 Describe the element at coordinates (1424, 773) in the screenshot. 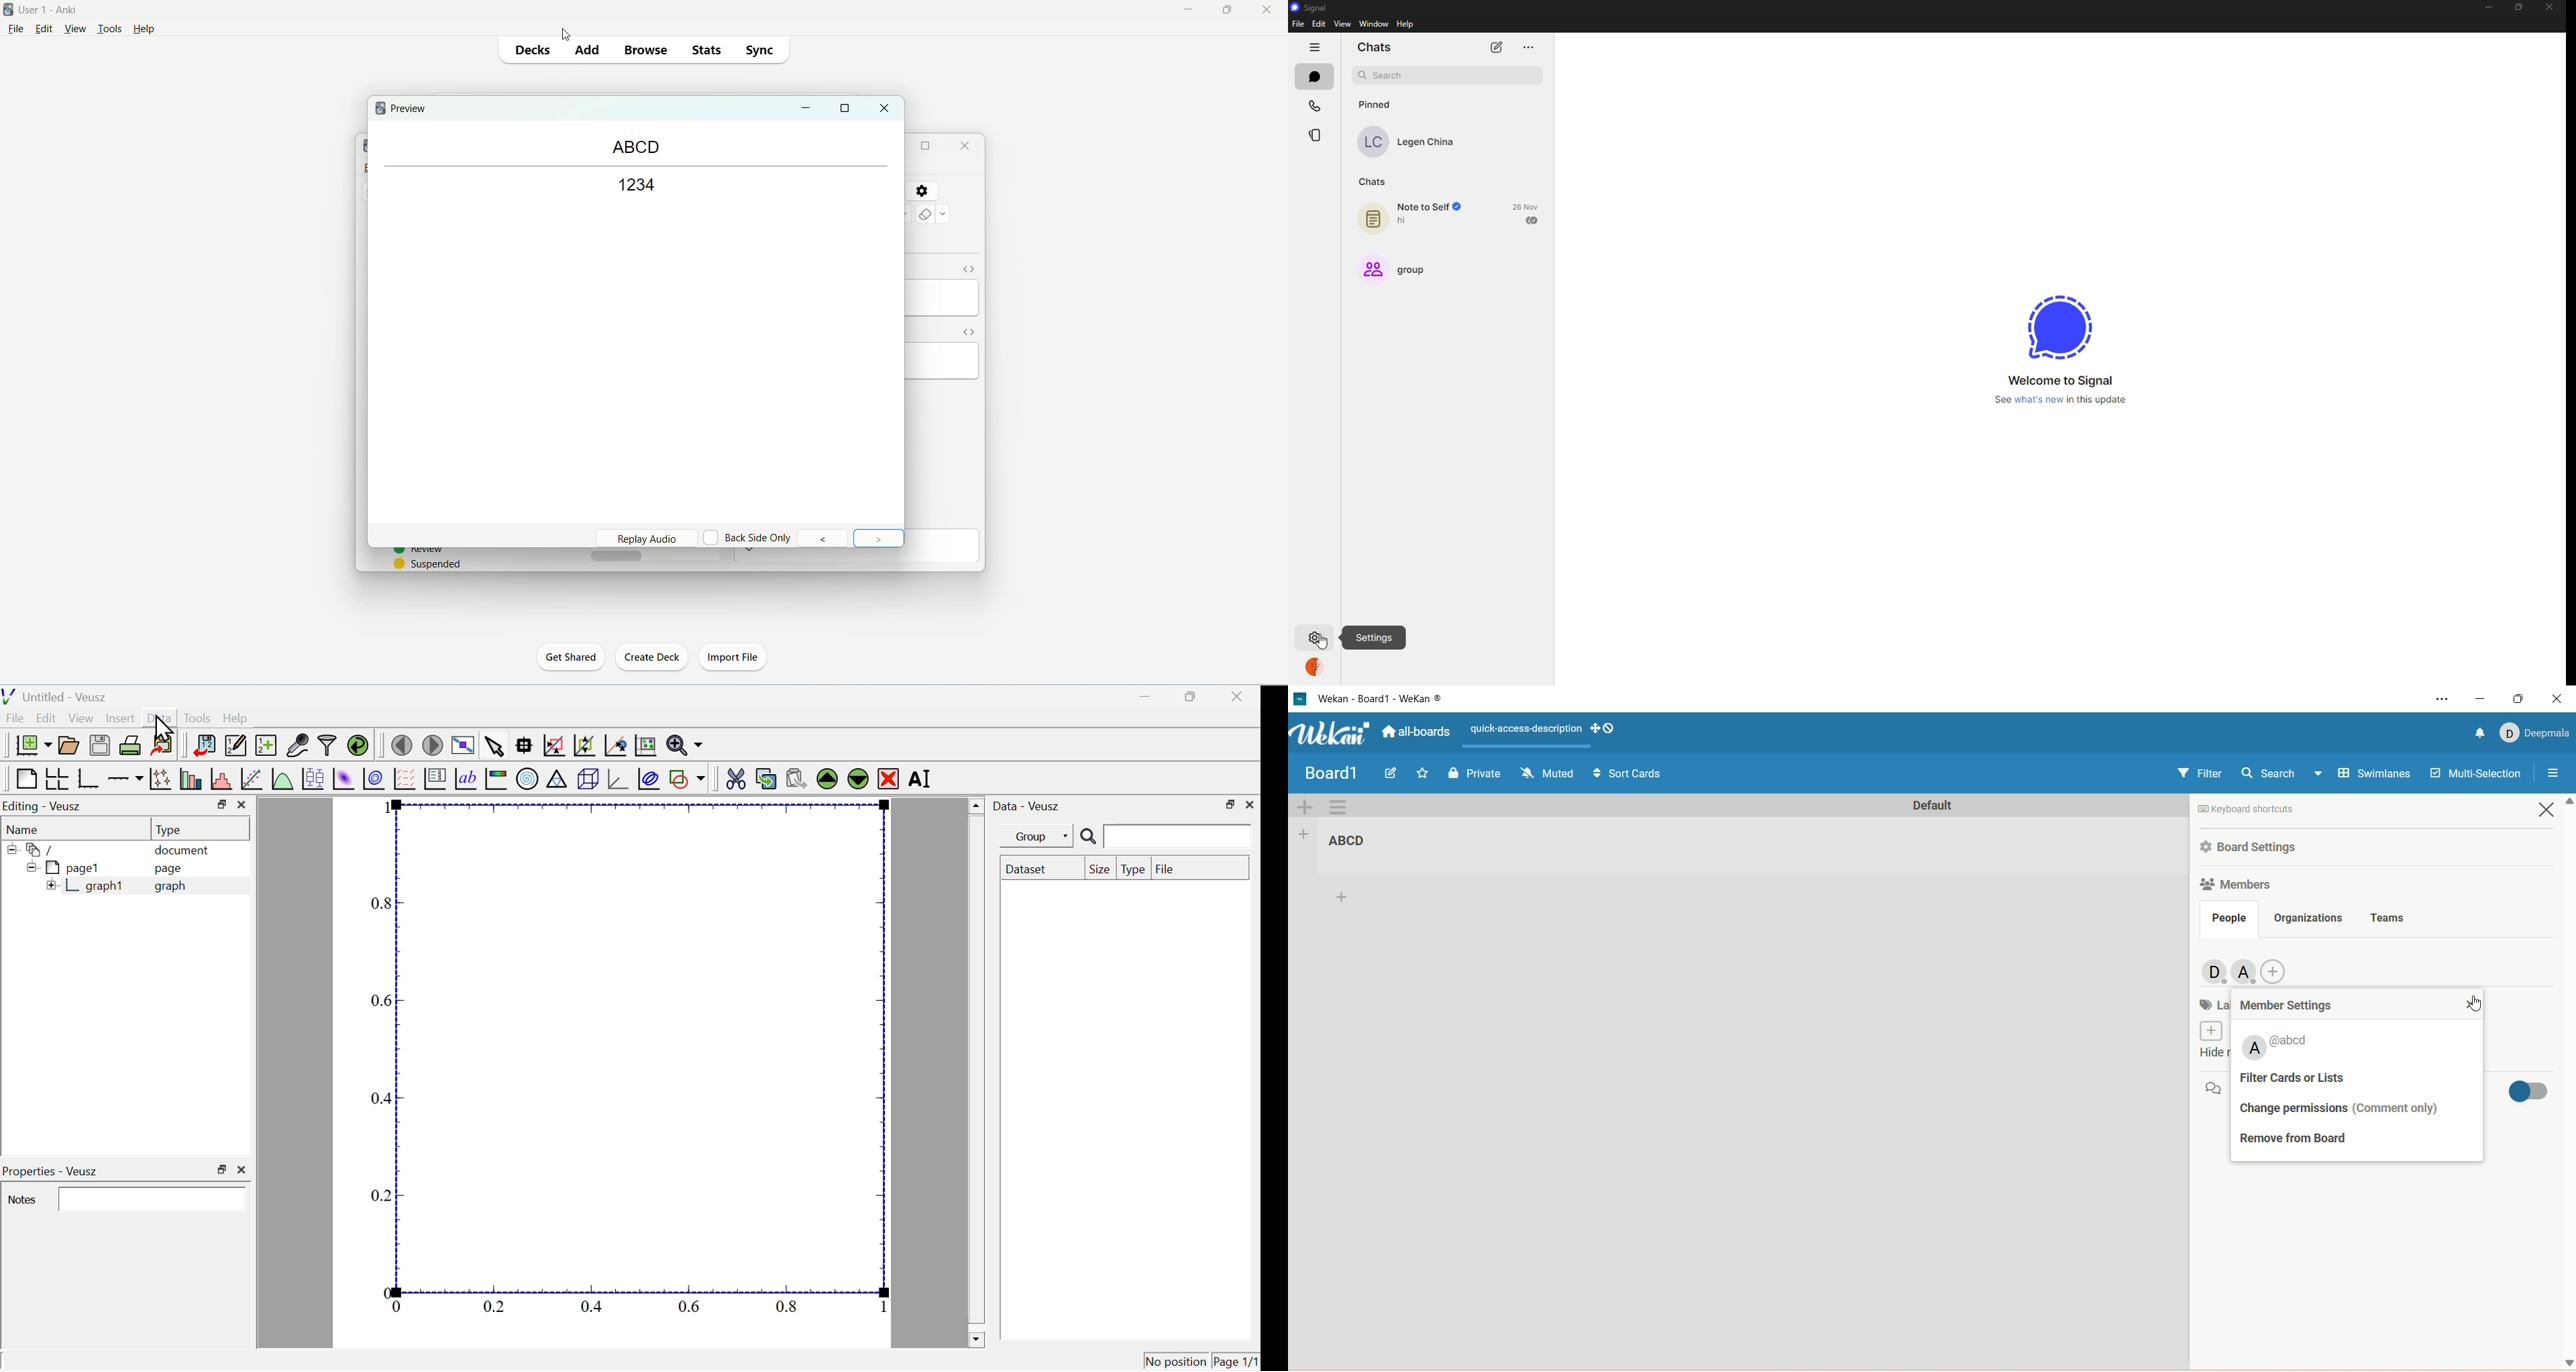

I see `Start` at that location.